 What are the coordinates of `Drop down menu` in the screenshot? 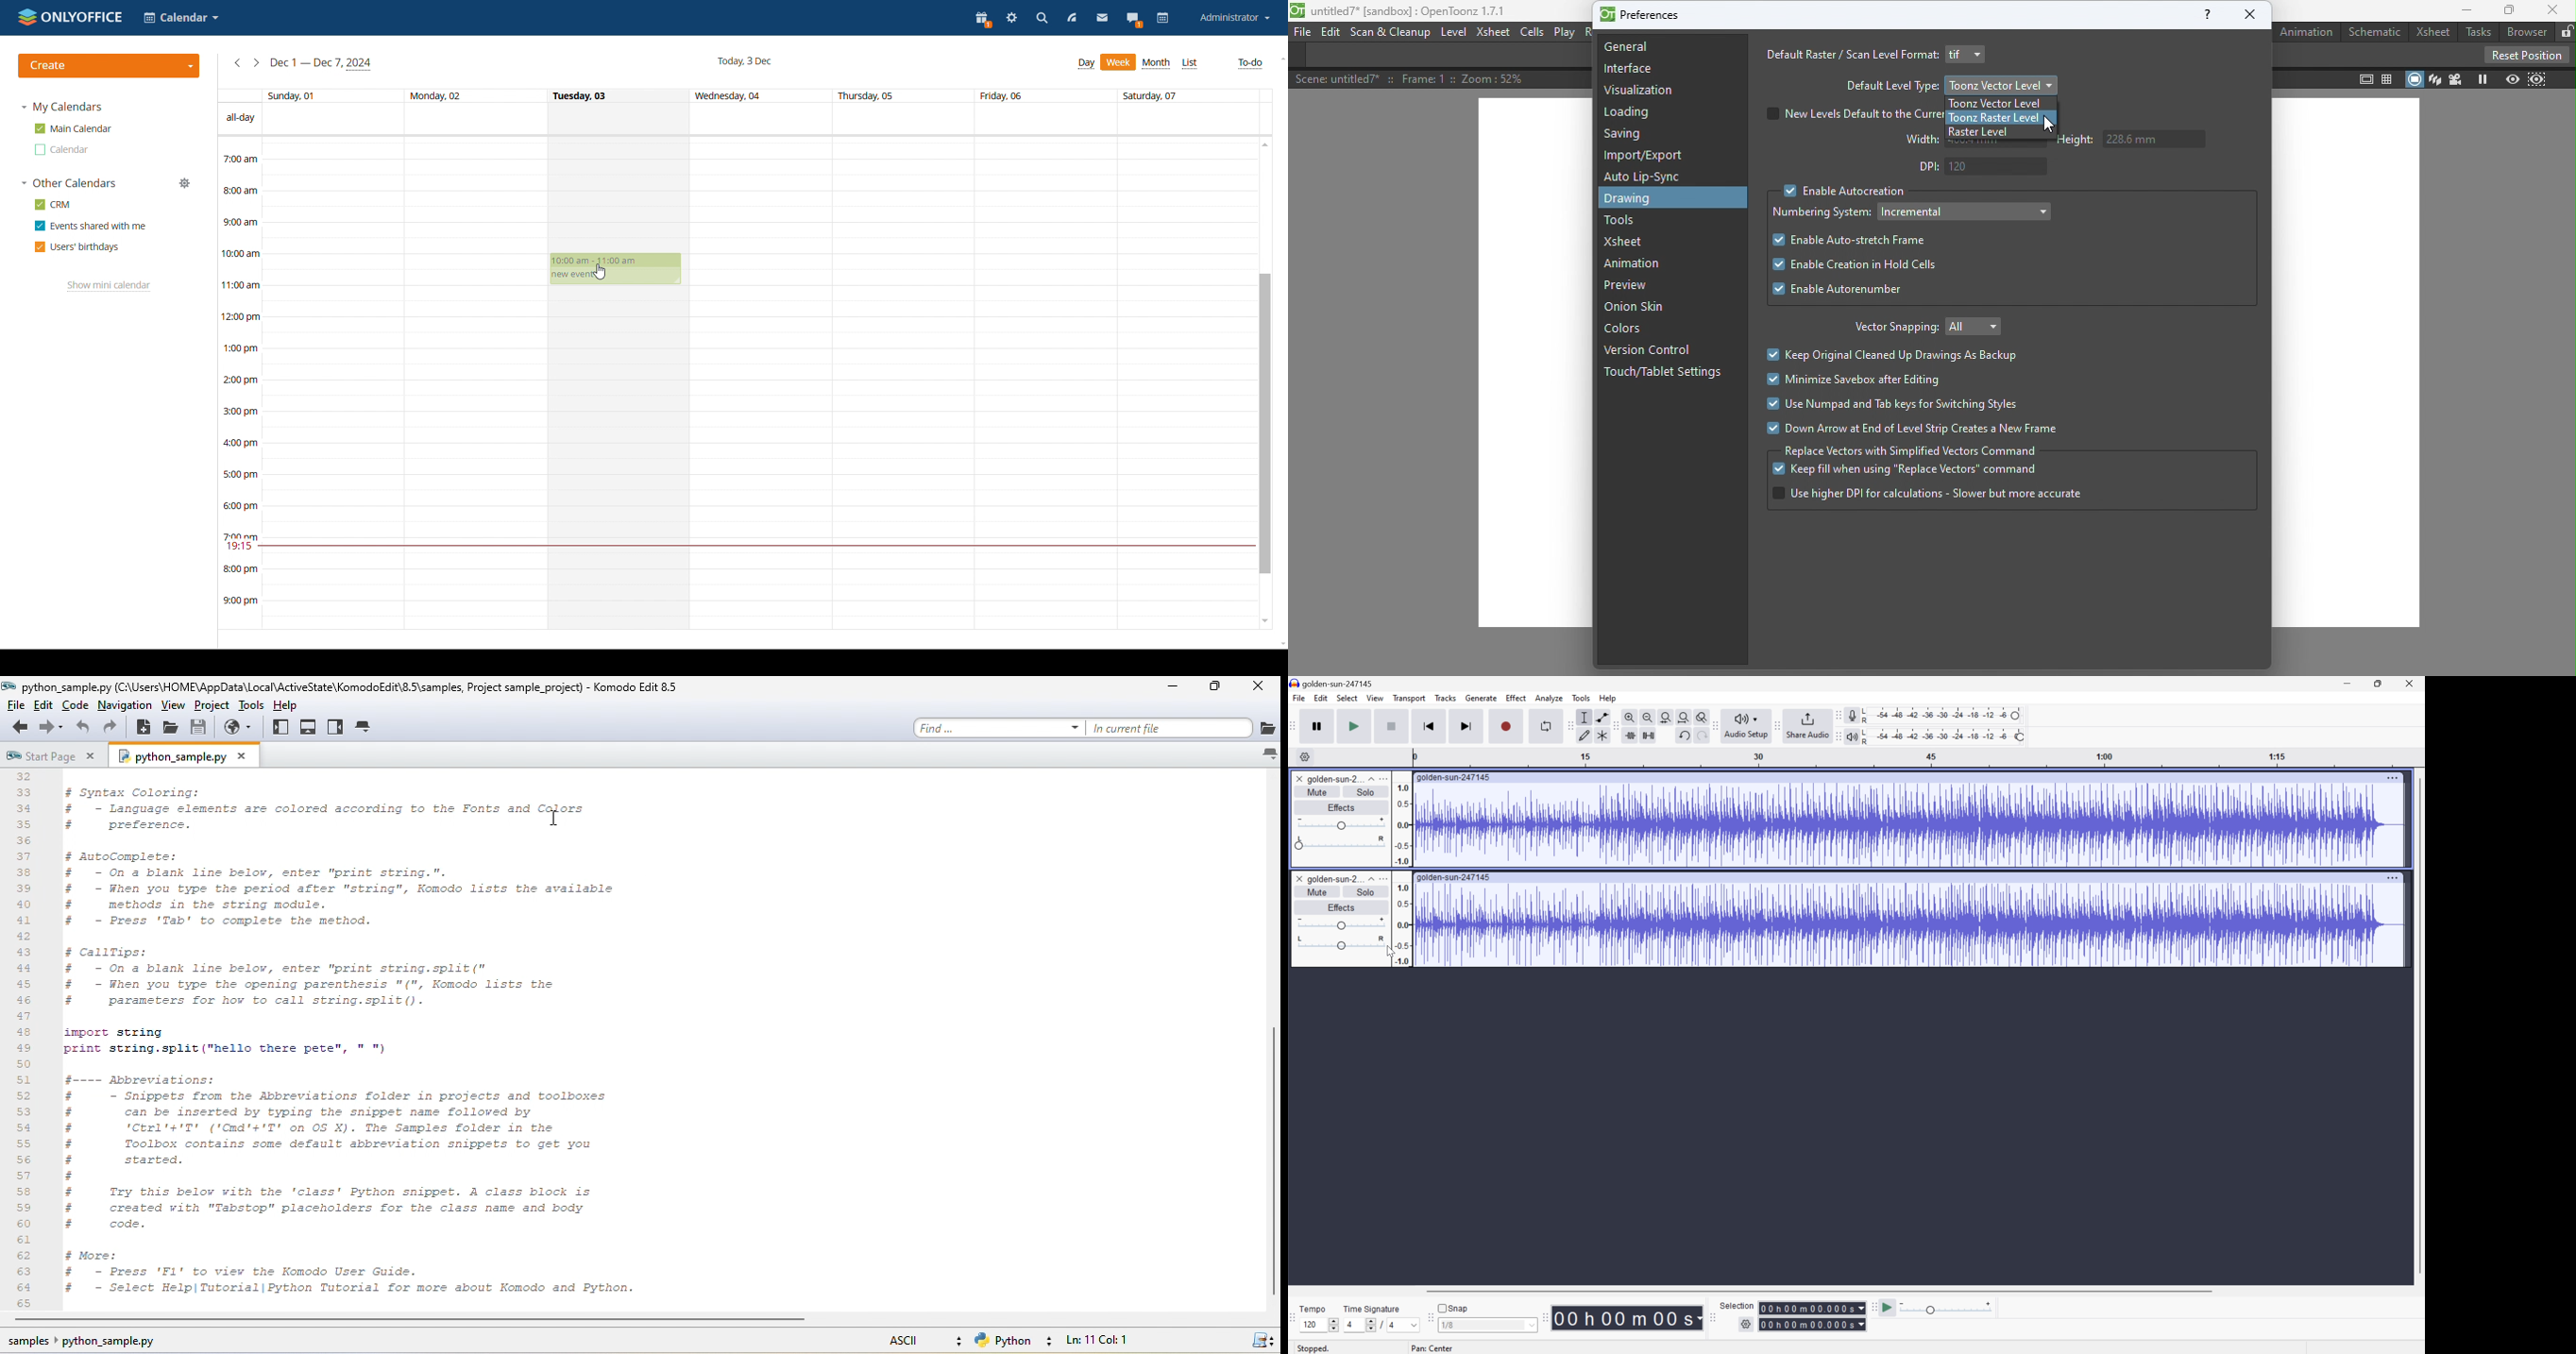 It's located at (1969, 54).